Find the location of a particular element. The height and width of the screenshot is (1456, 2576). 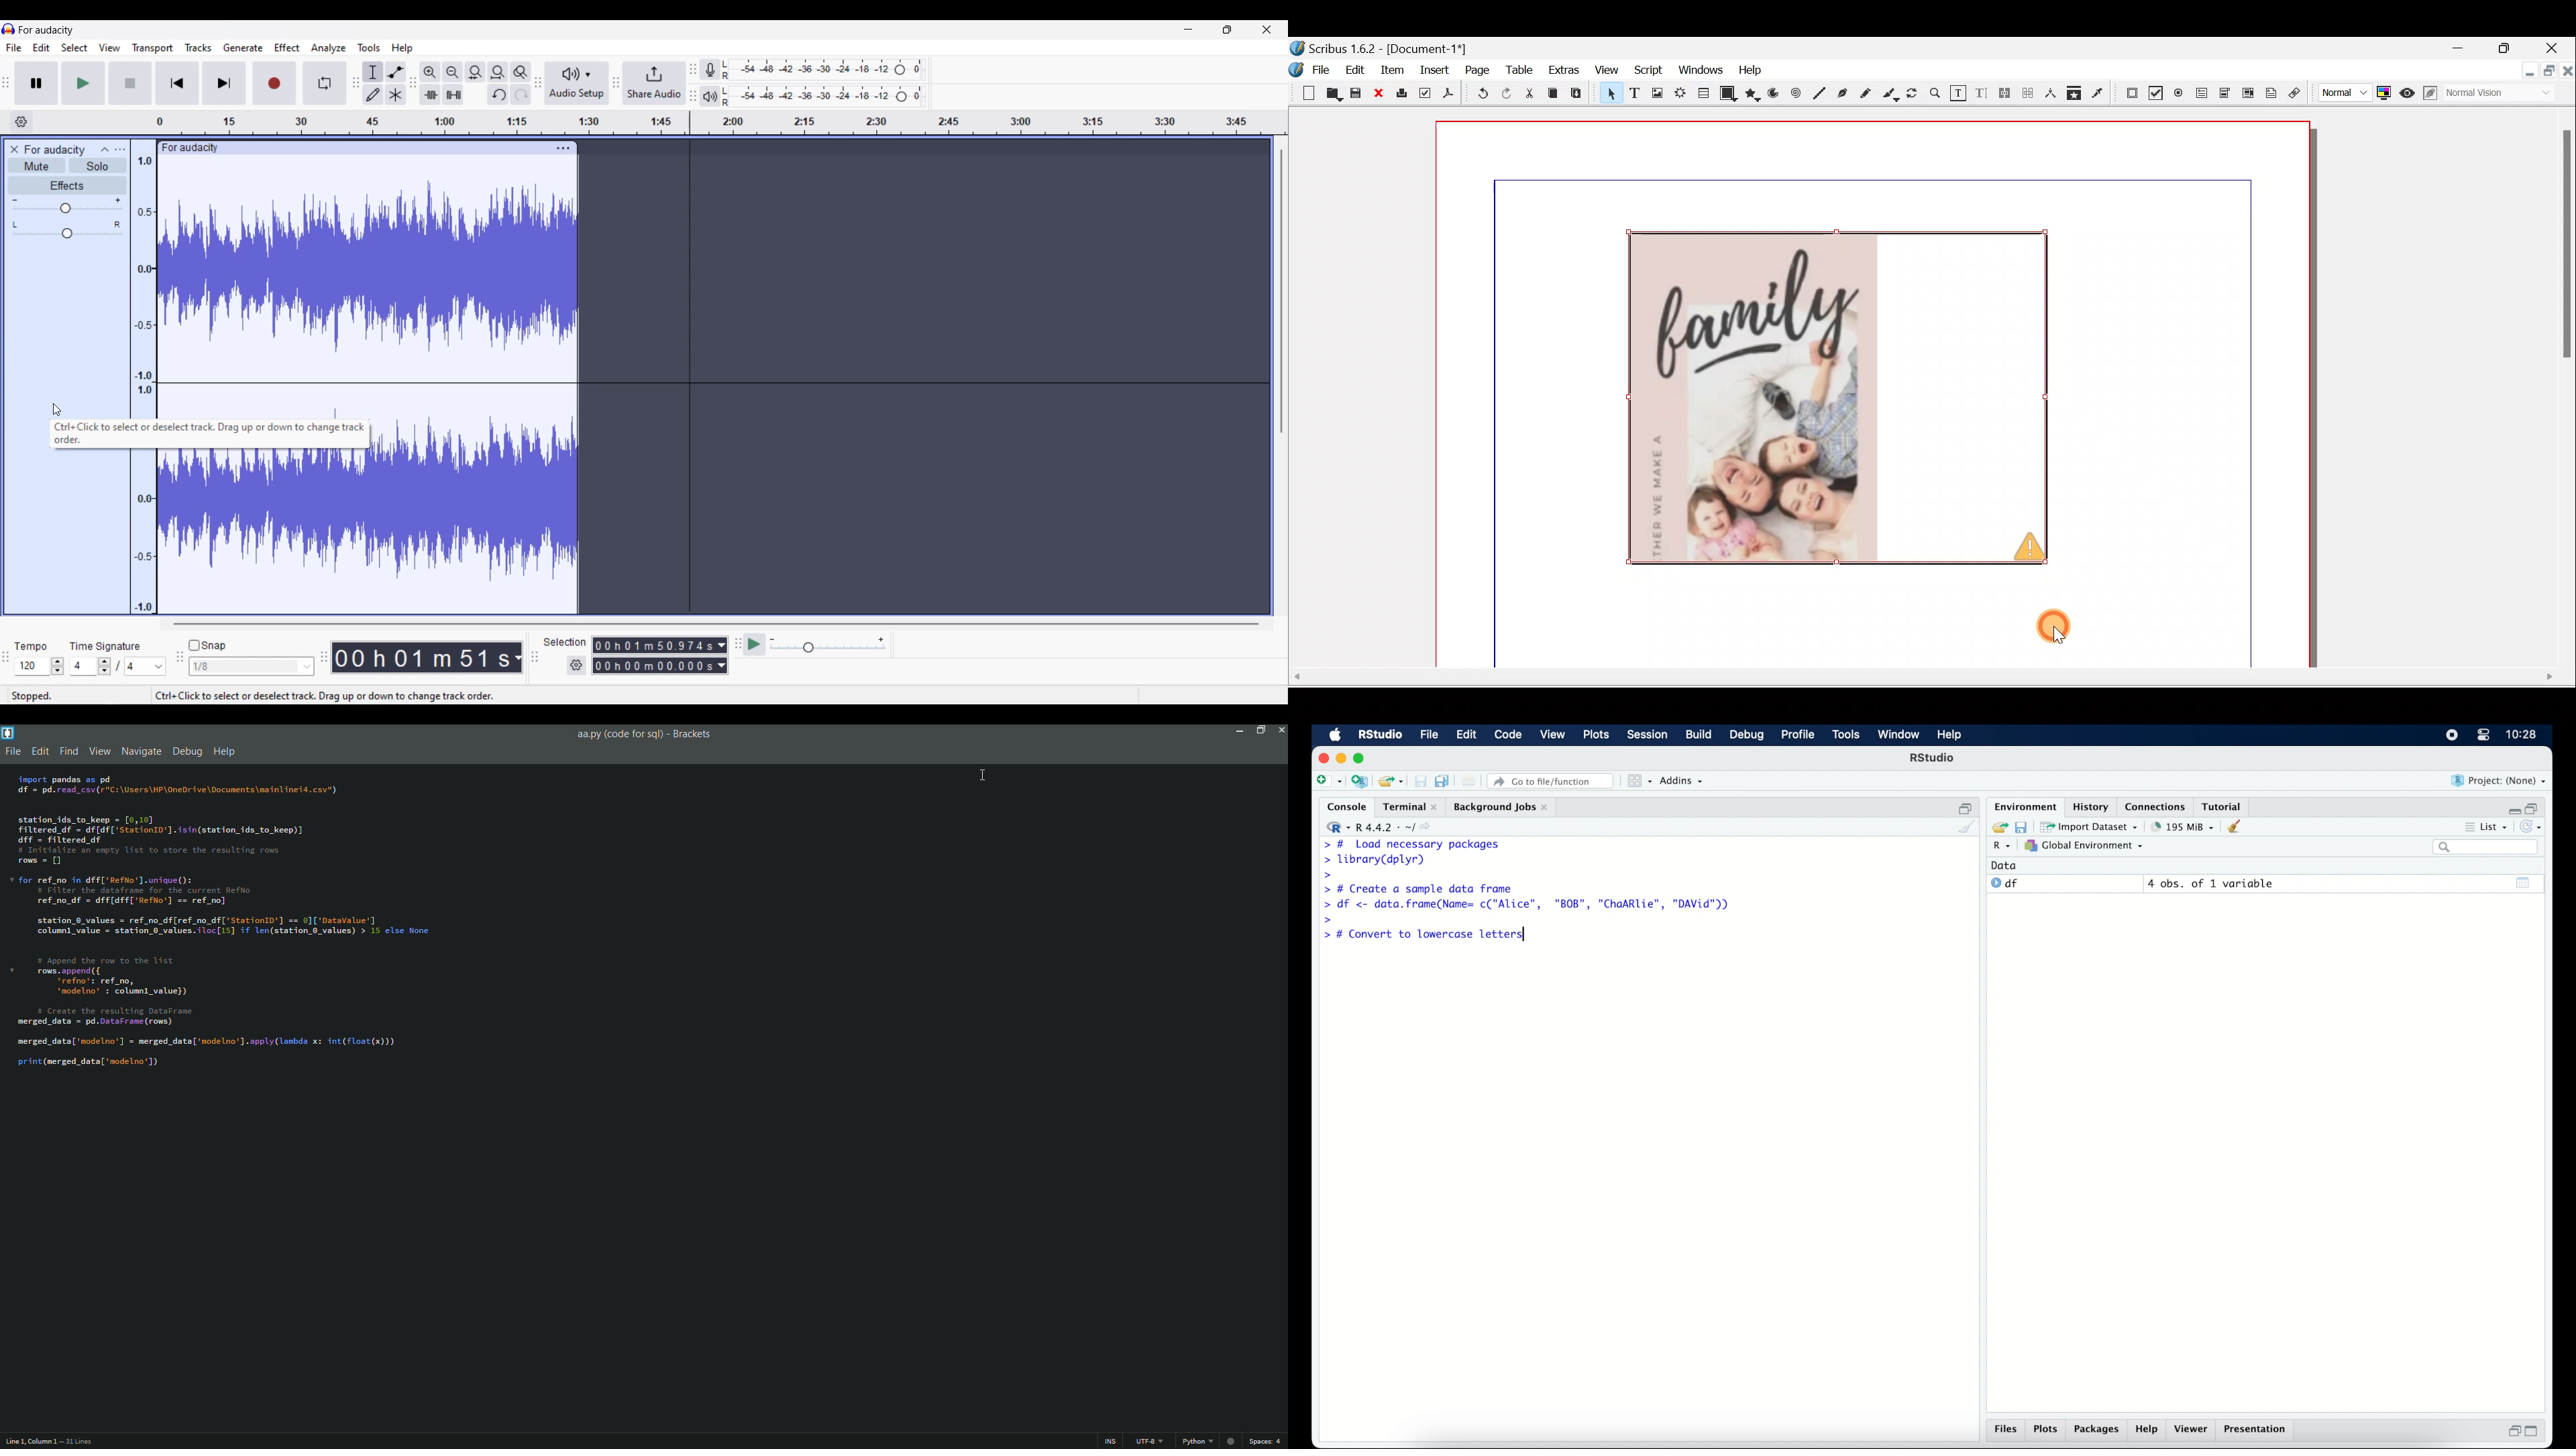

> df <- data.frame(Name= c("Alice", "BOB", "ChaARlie", "DAVid"))| is located at coordinates (1530, 905).